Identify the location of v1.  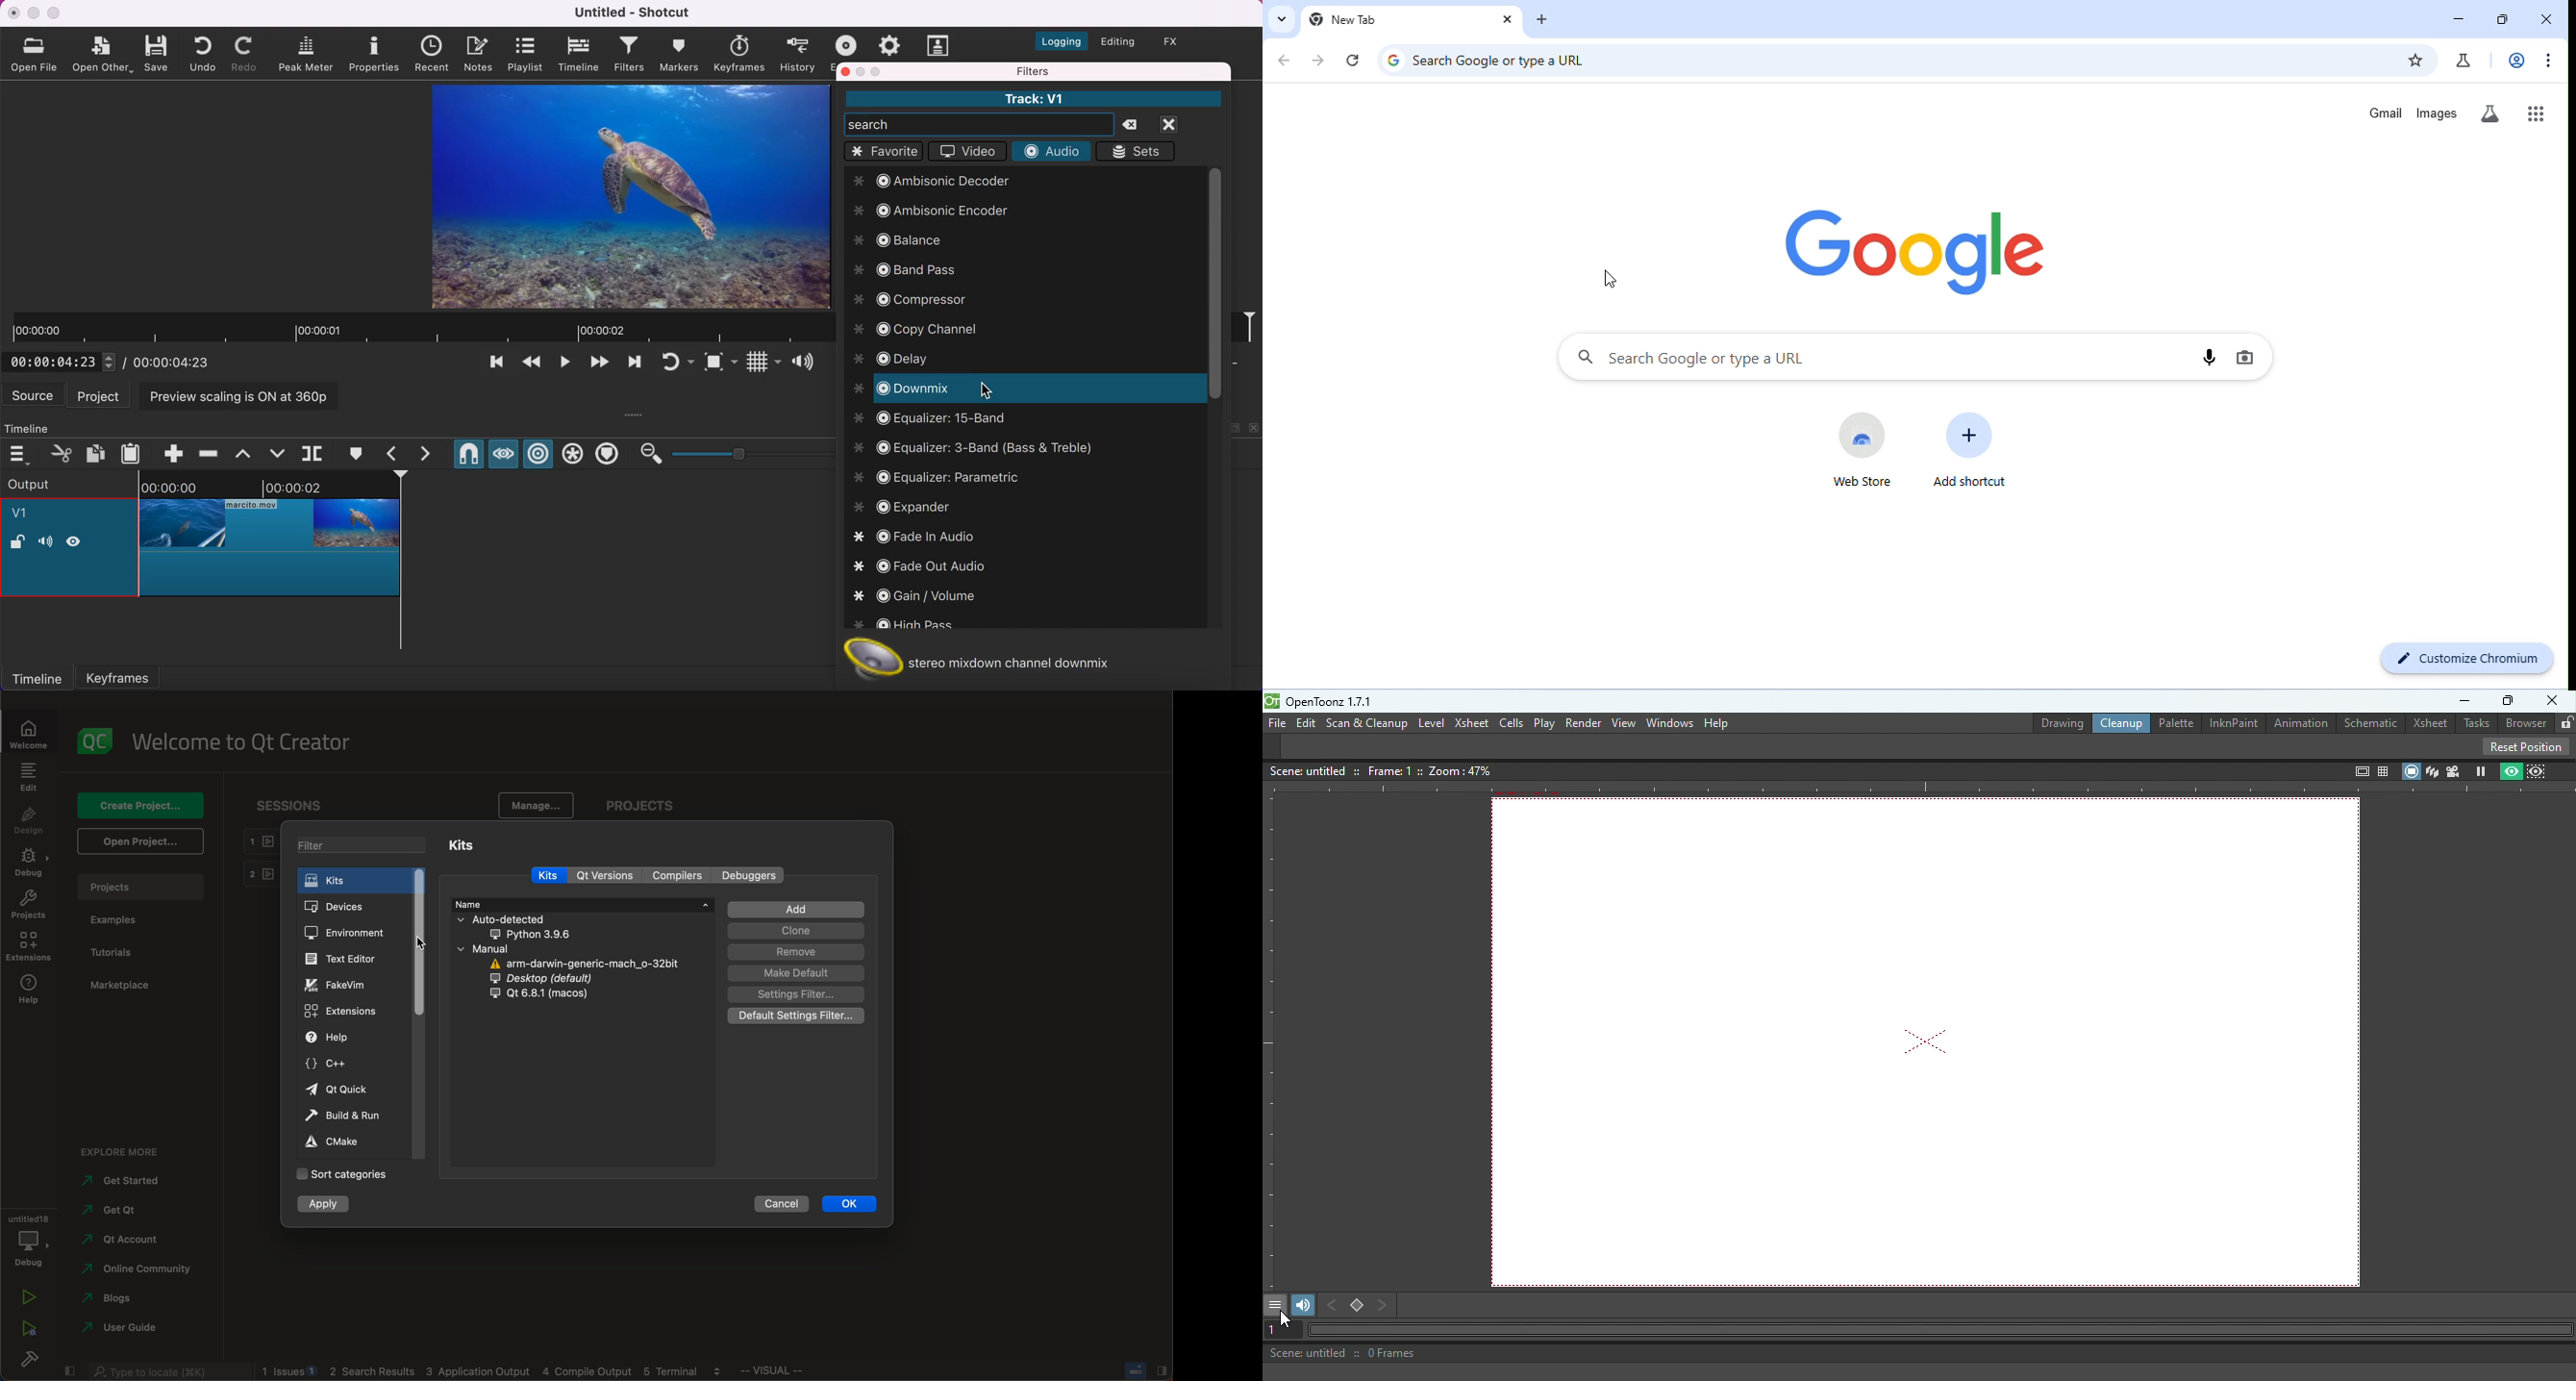
(25, 515).